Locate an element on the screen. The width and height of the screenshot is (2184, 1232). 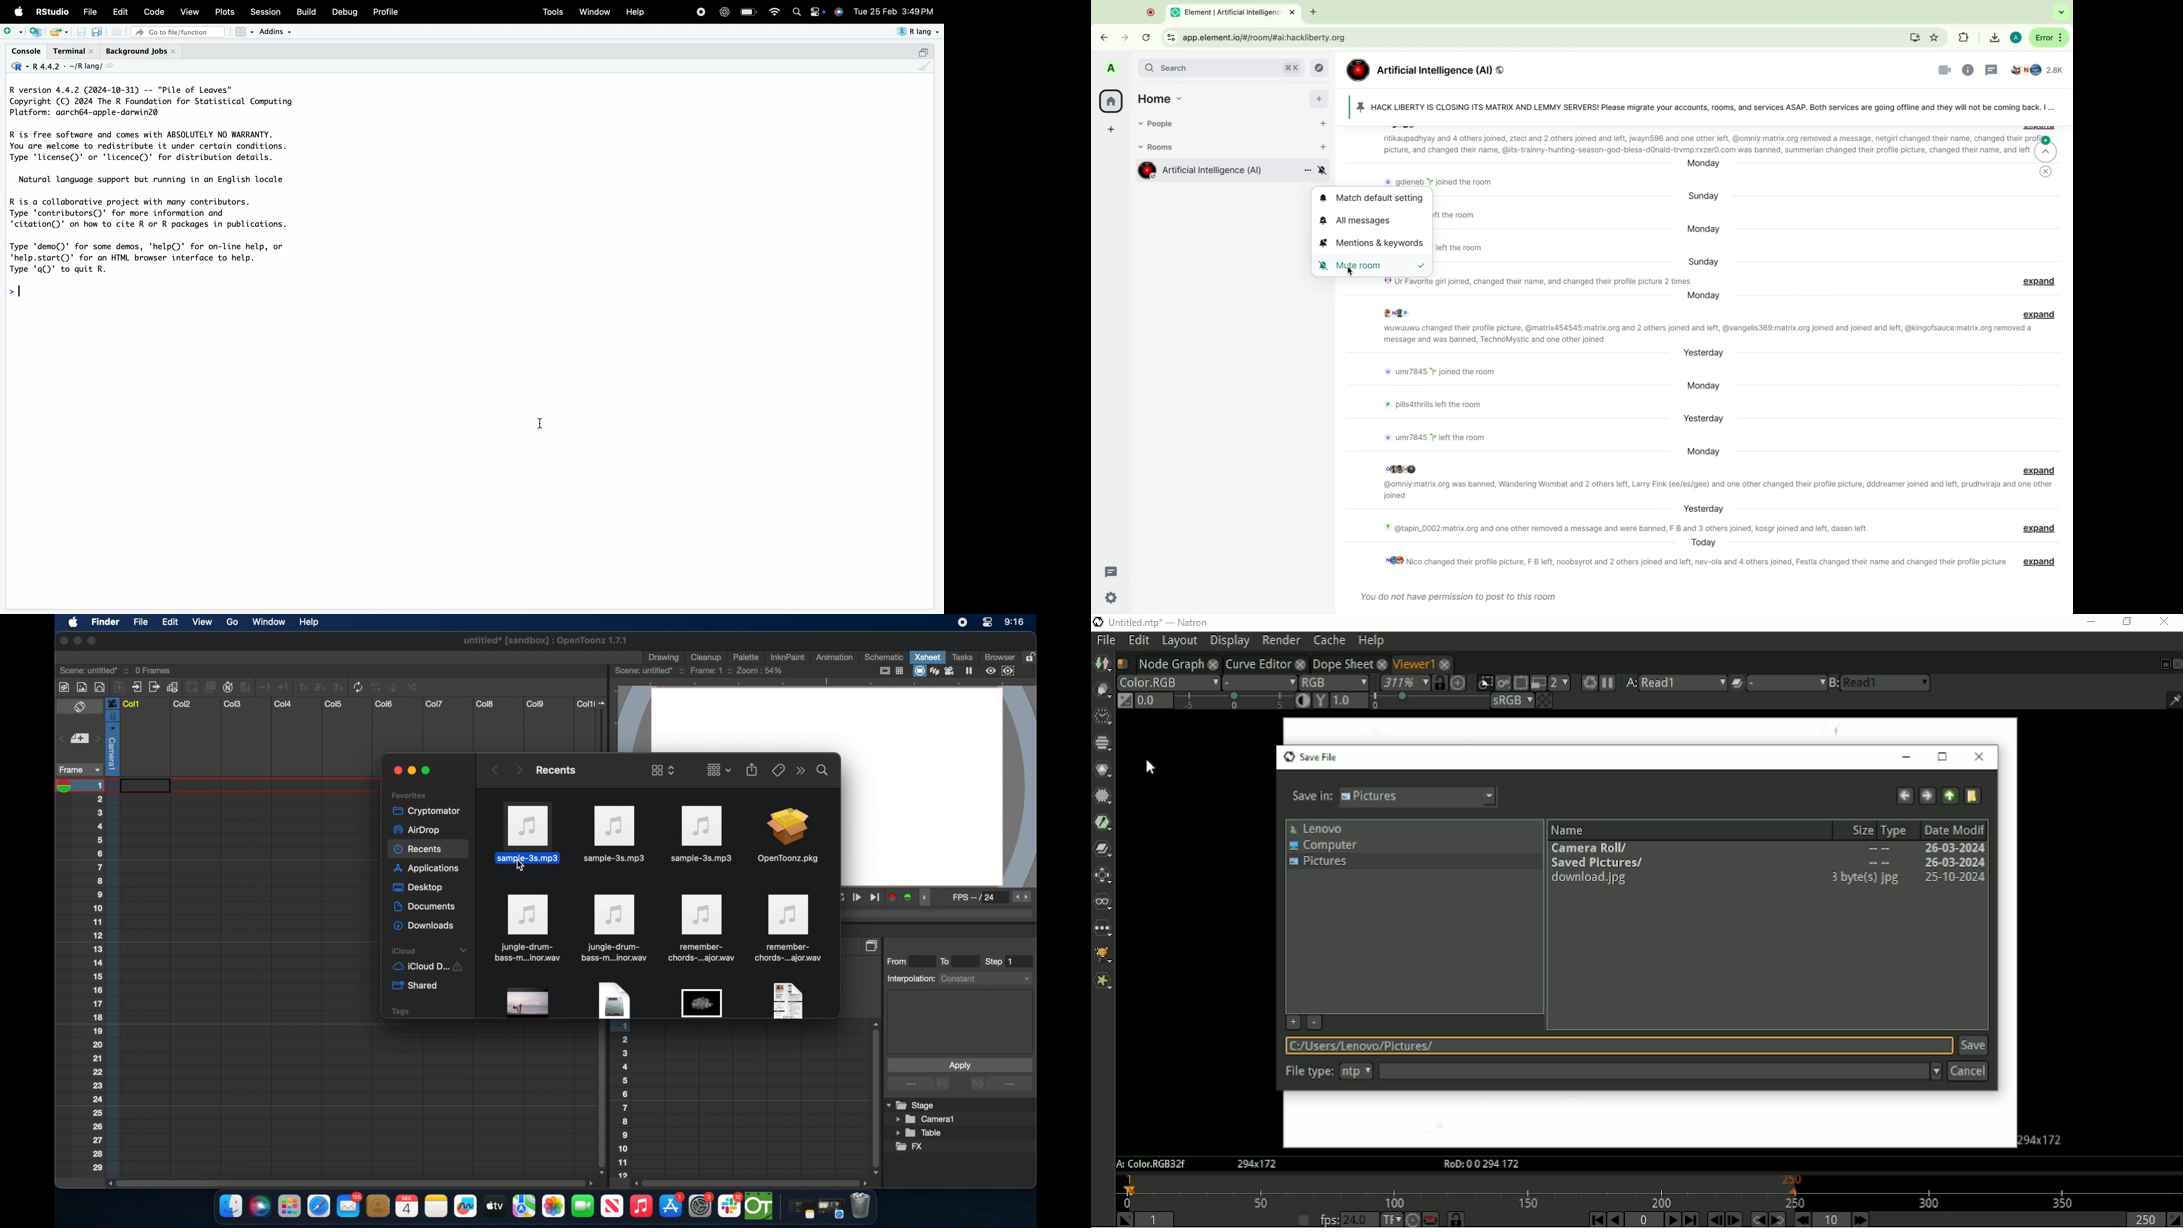
threads is located at coordinates (1993, 69).